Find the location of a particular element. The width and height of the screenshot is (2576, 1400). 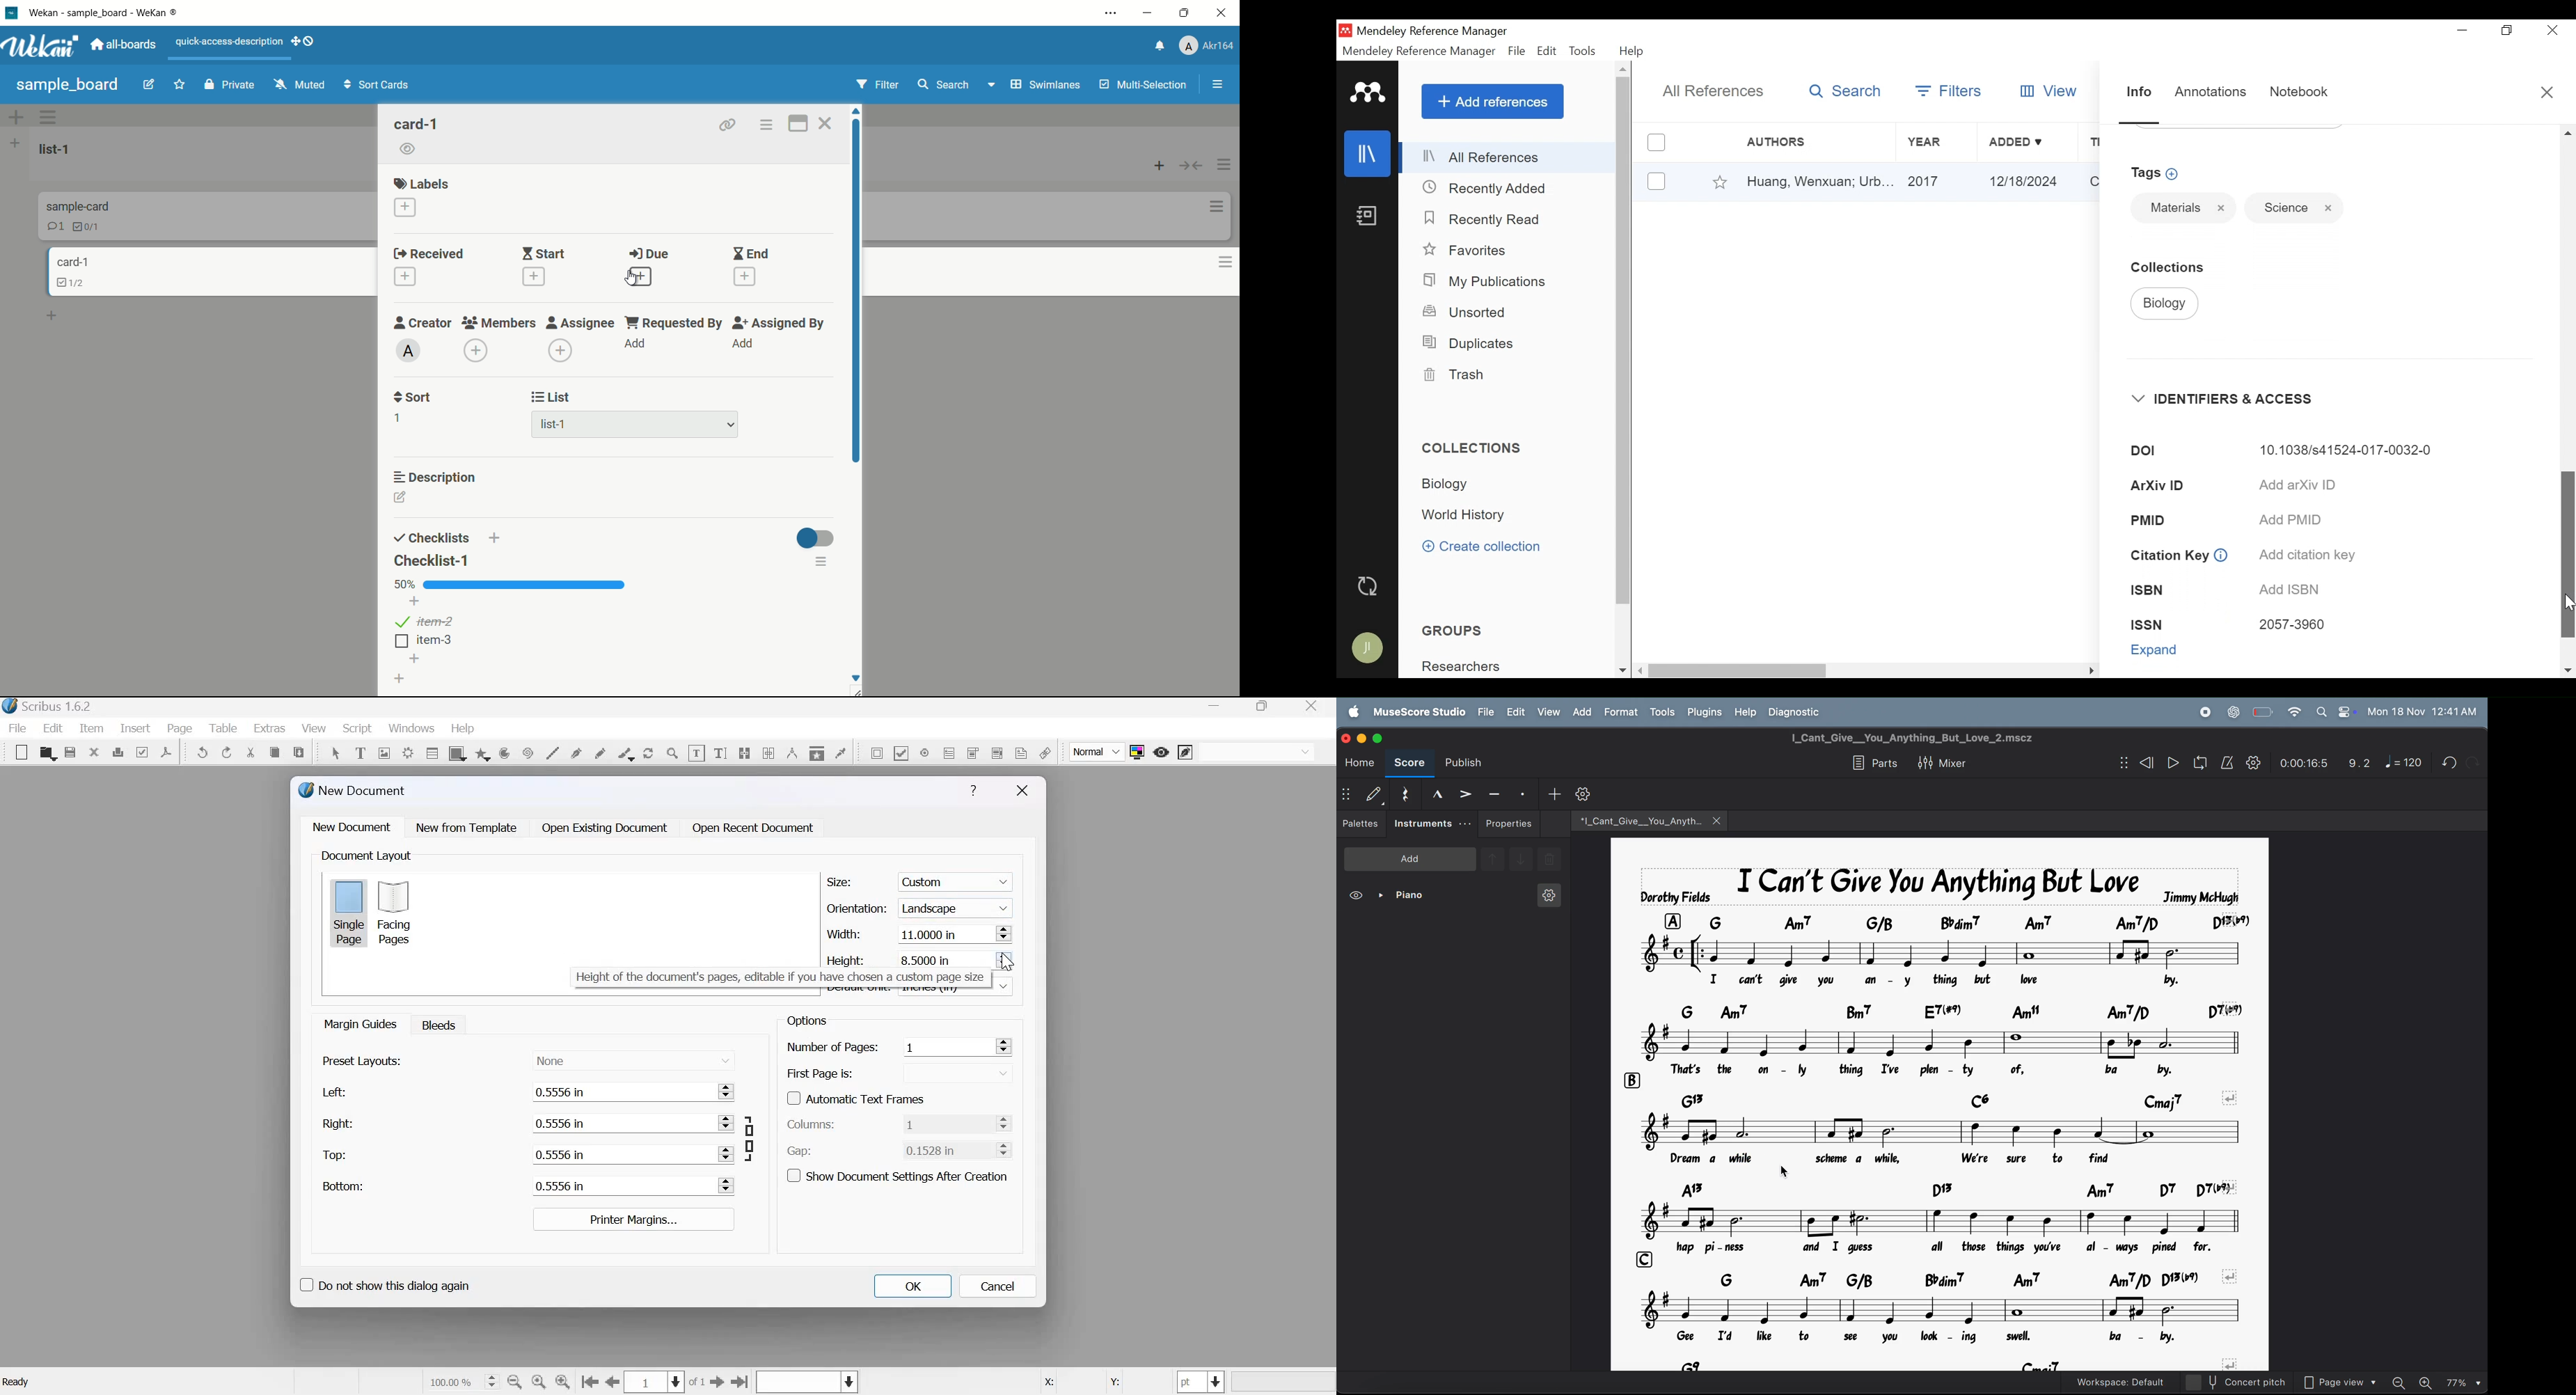

instruments is located at coordinates (1429, 824).